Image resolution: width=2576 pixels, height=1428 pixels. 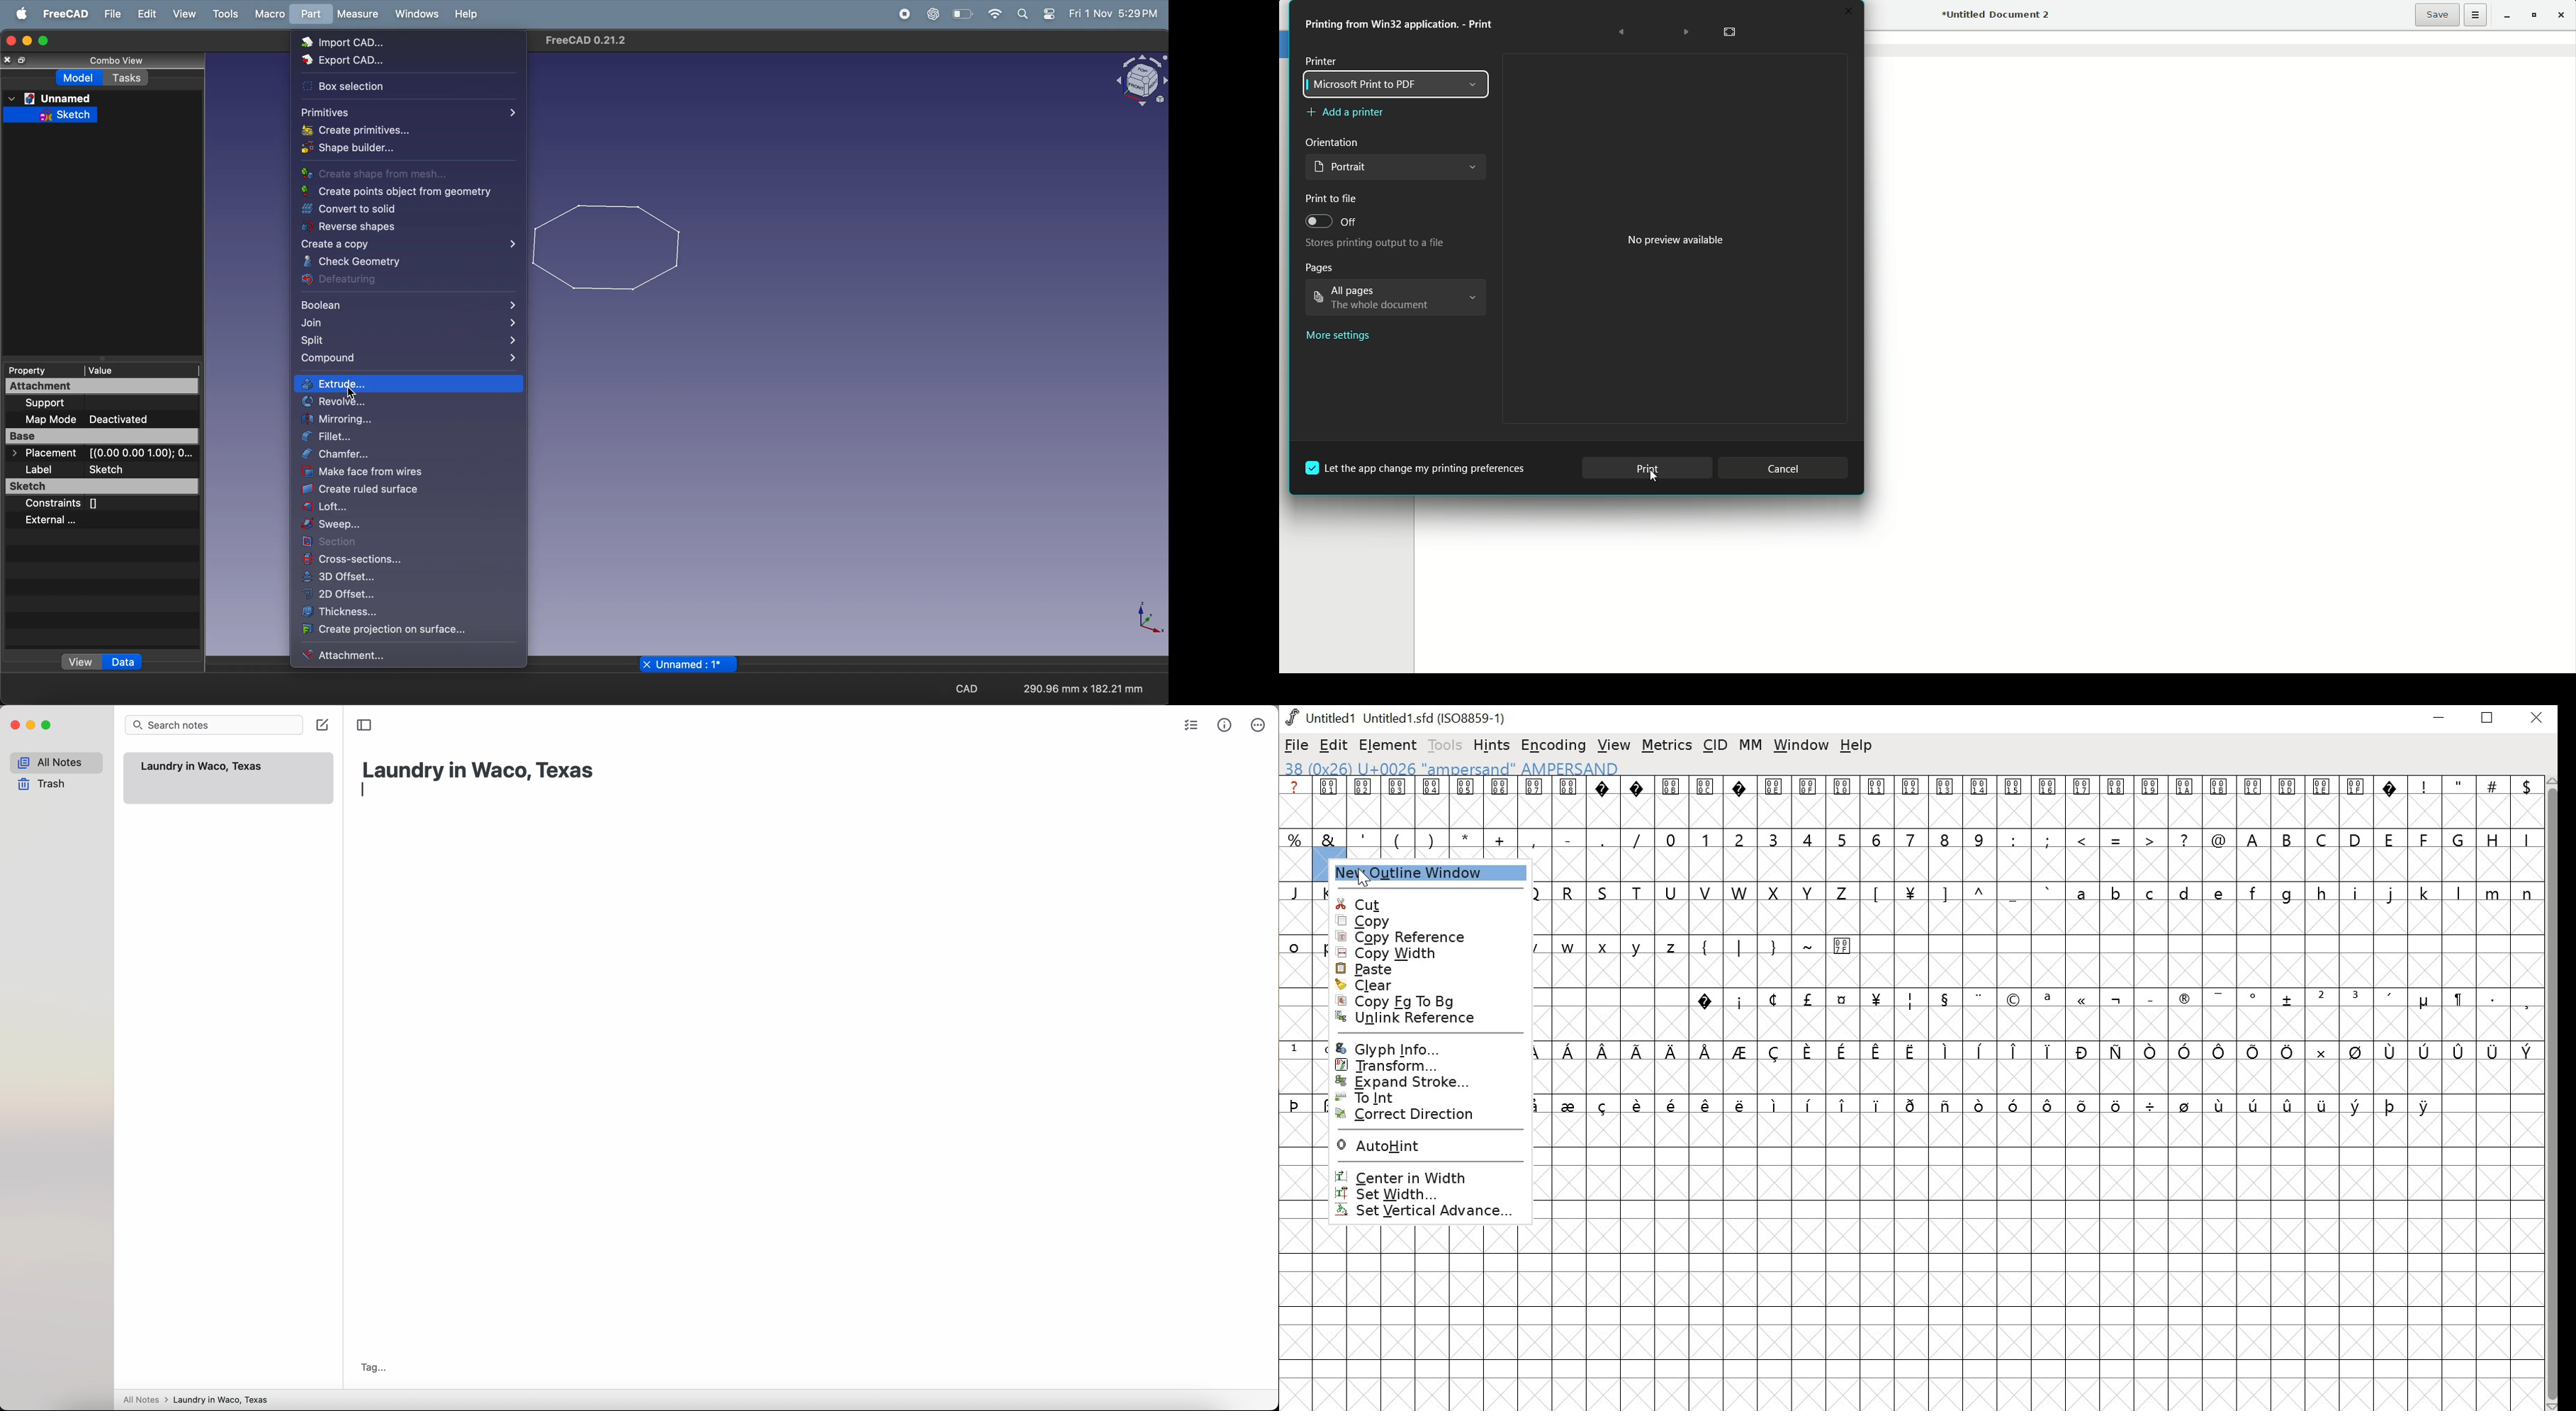 I want to click on Printer - Microsoft Print to PDF, so click(x=1401, y=78).